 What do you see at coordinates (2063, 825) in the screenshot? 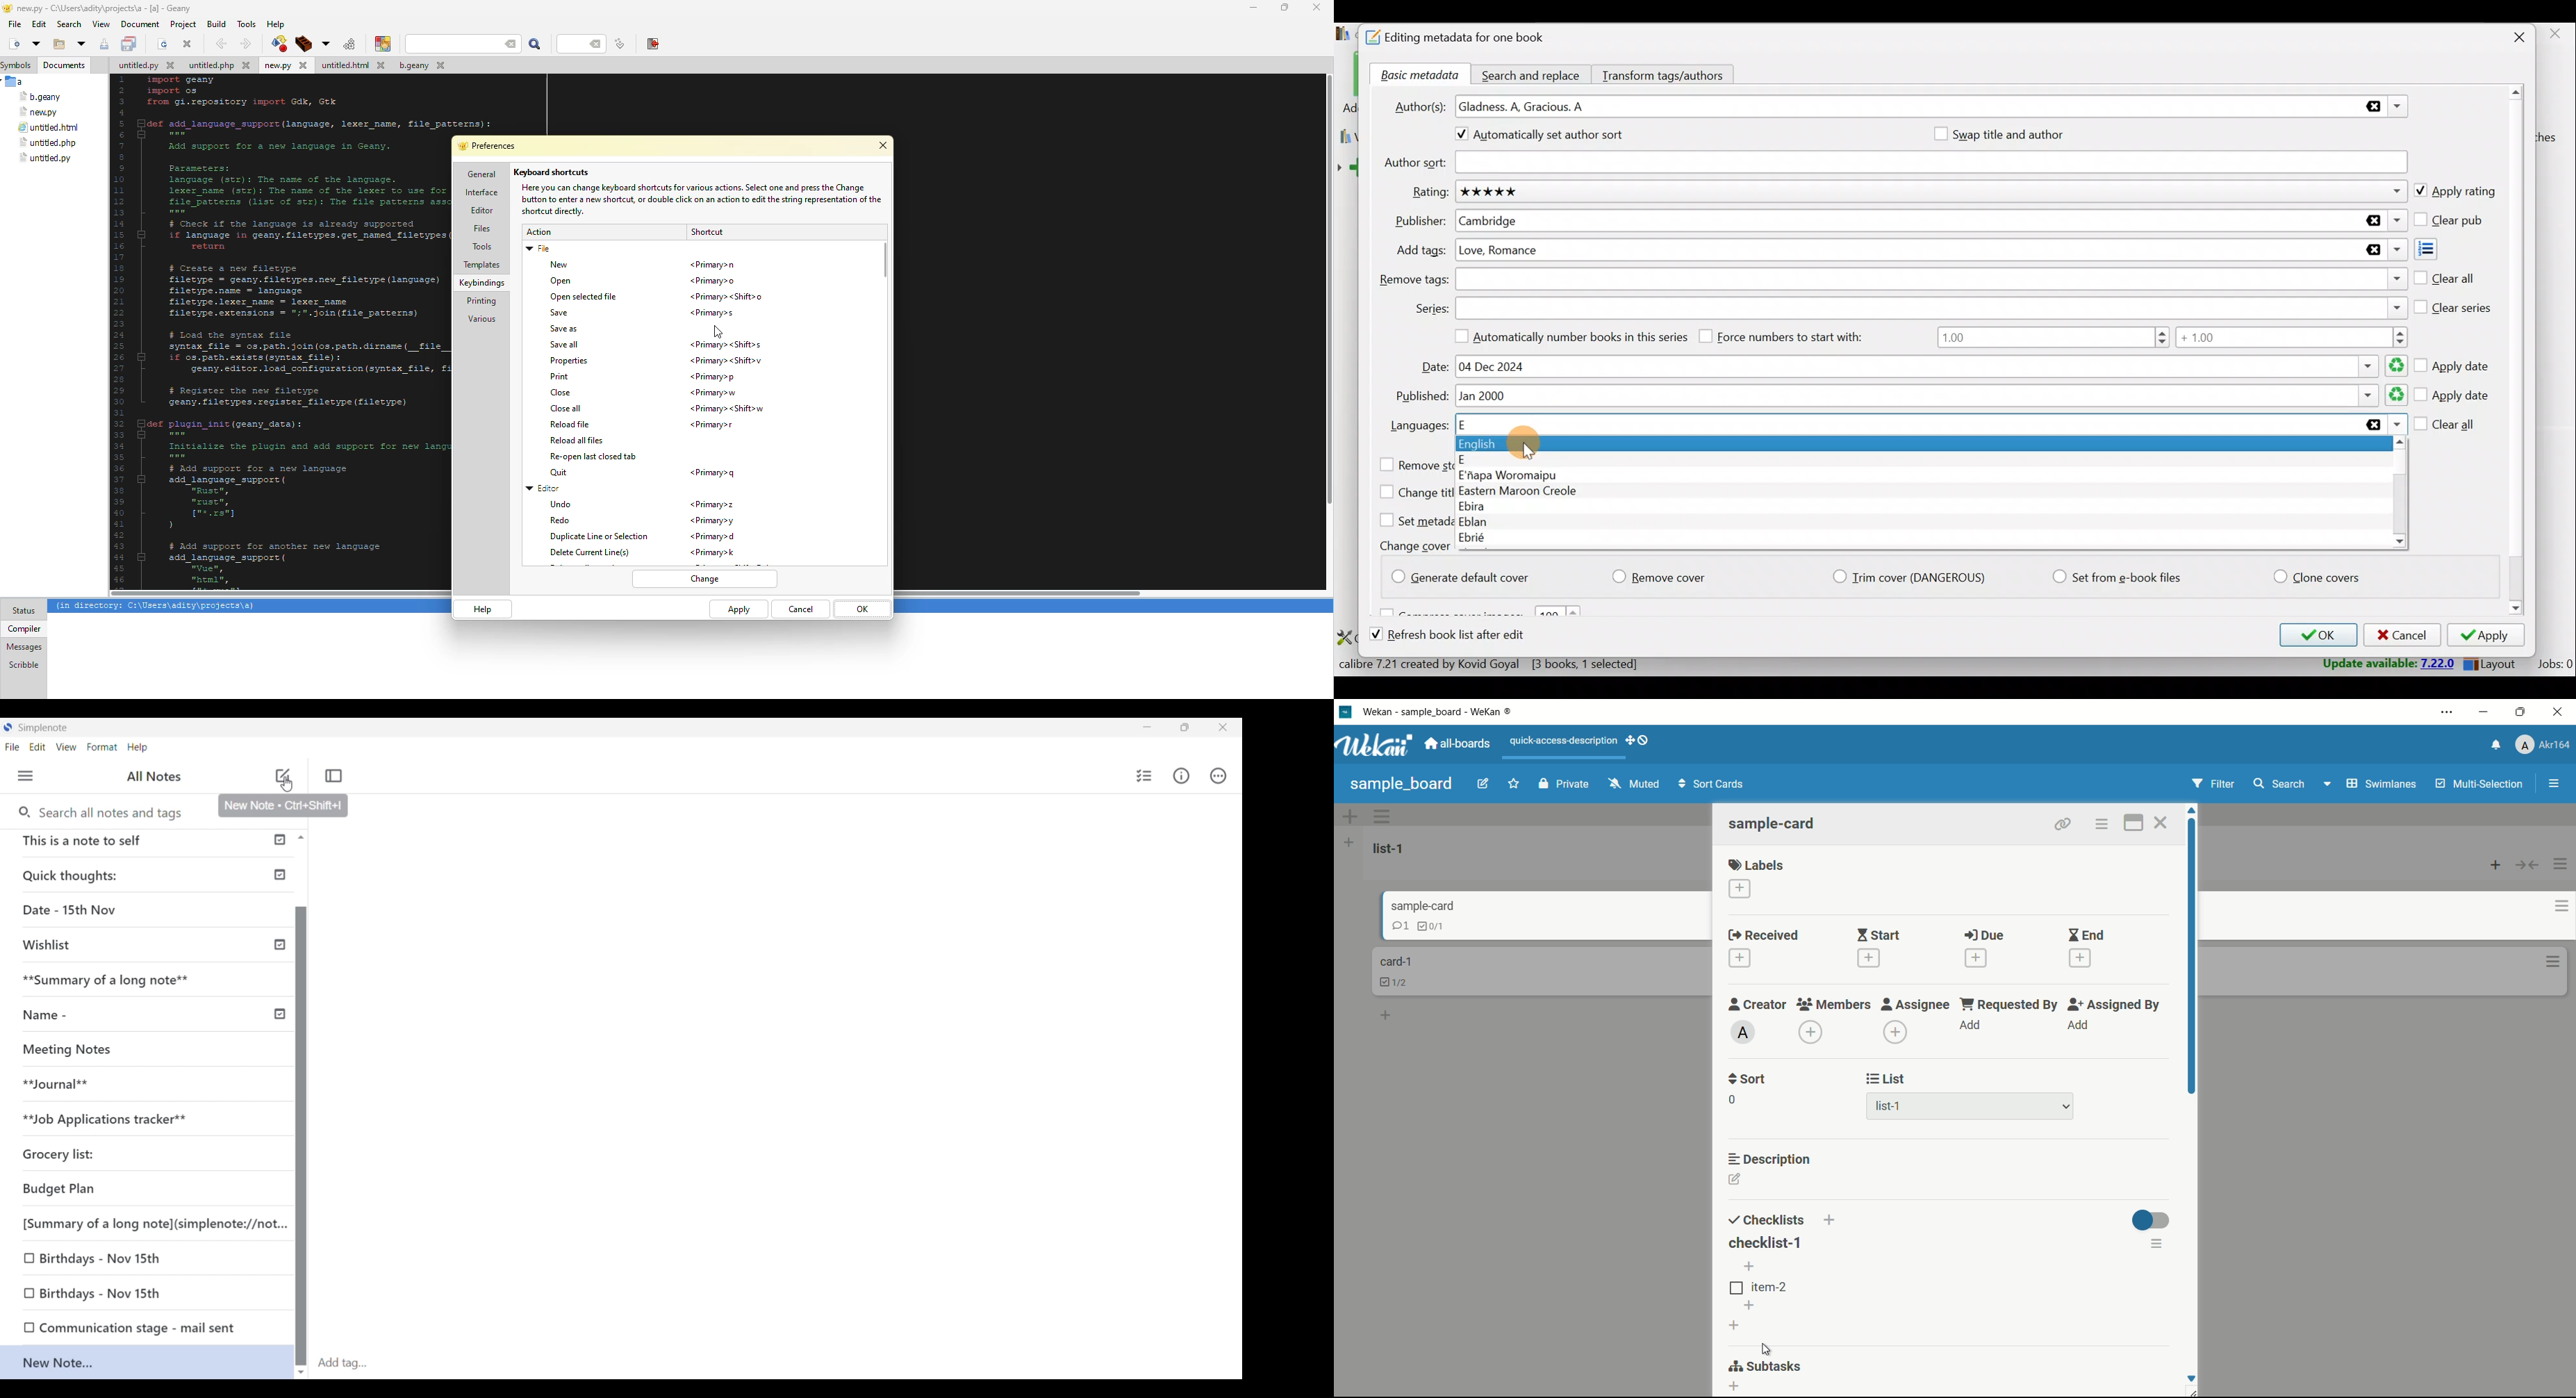
I see `copy link to clipboard` at bounding box center [2063, 825].